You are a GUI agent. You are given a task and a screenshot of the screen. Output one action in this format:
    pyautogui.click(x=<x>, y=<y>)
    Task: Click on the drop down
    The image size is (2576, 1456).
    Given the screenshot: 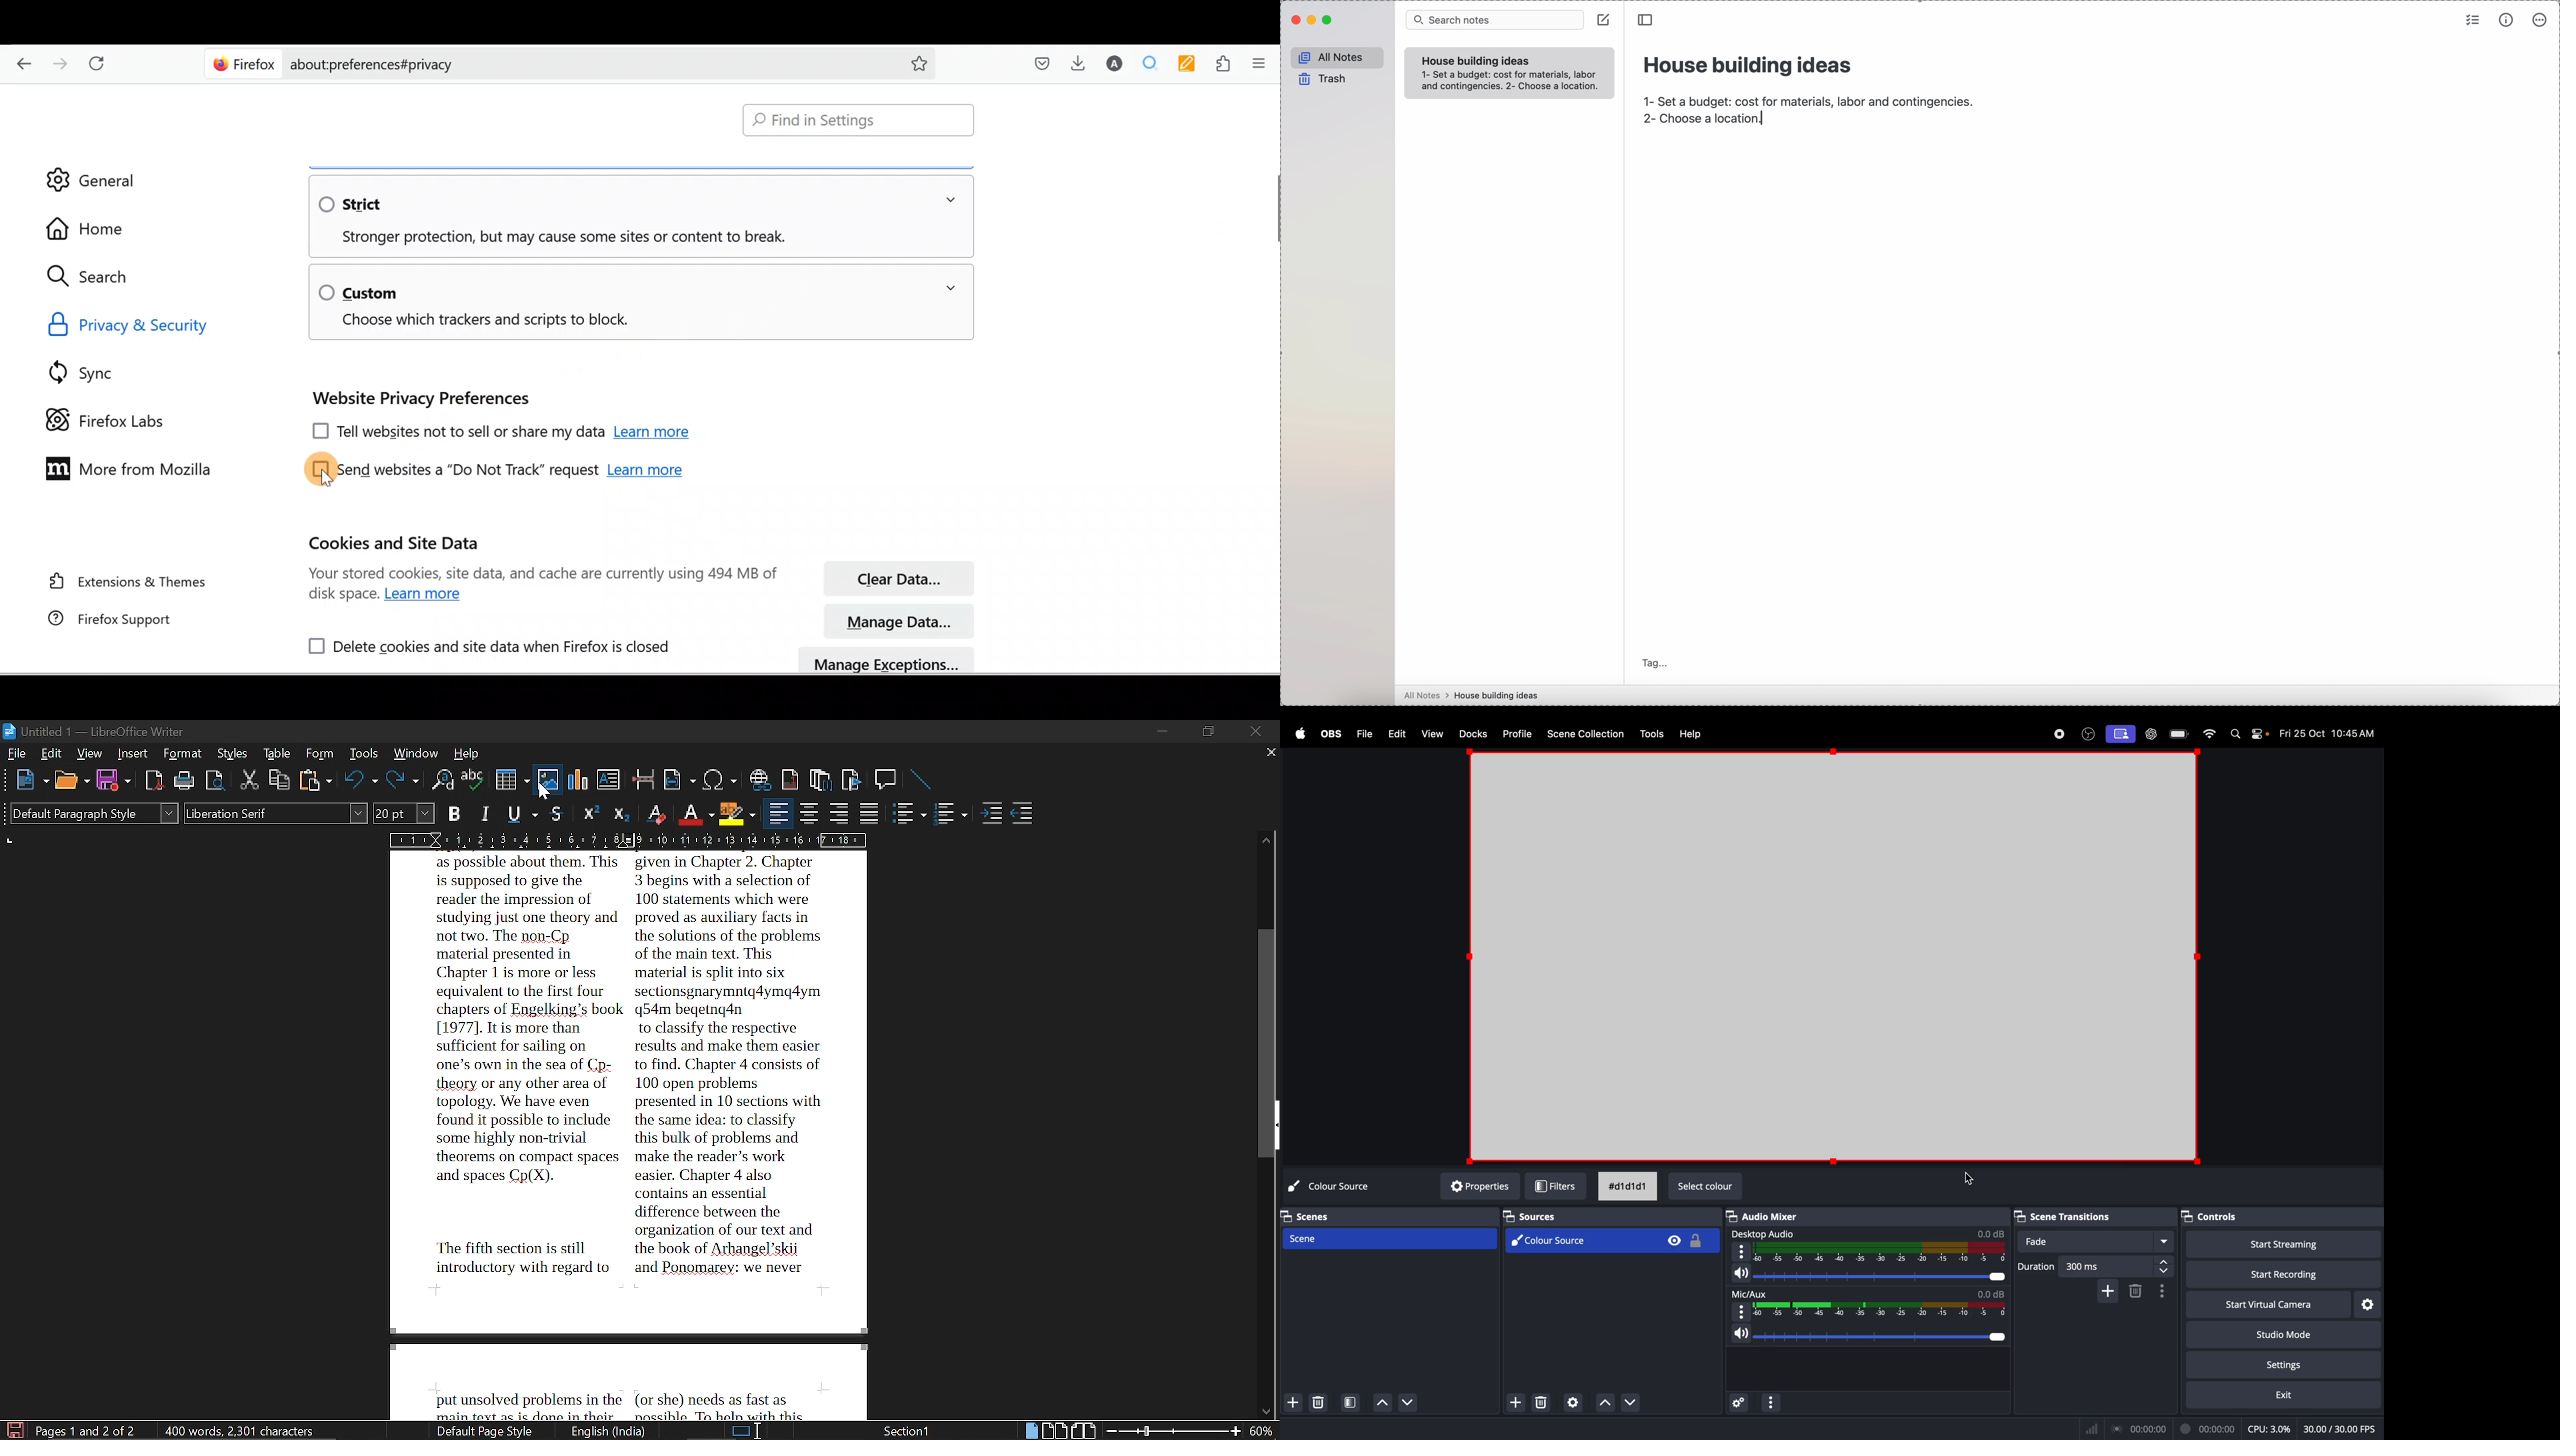 What is the action you would take?
    pyautogui.click(x=1637, y=1402)
    